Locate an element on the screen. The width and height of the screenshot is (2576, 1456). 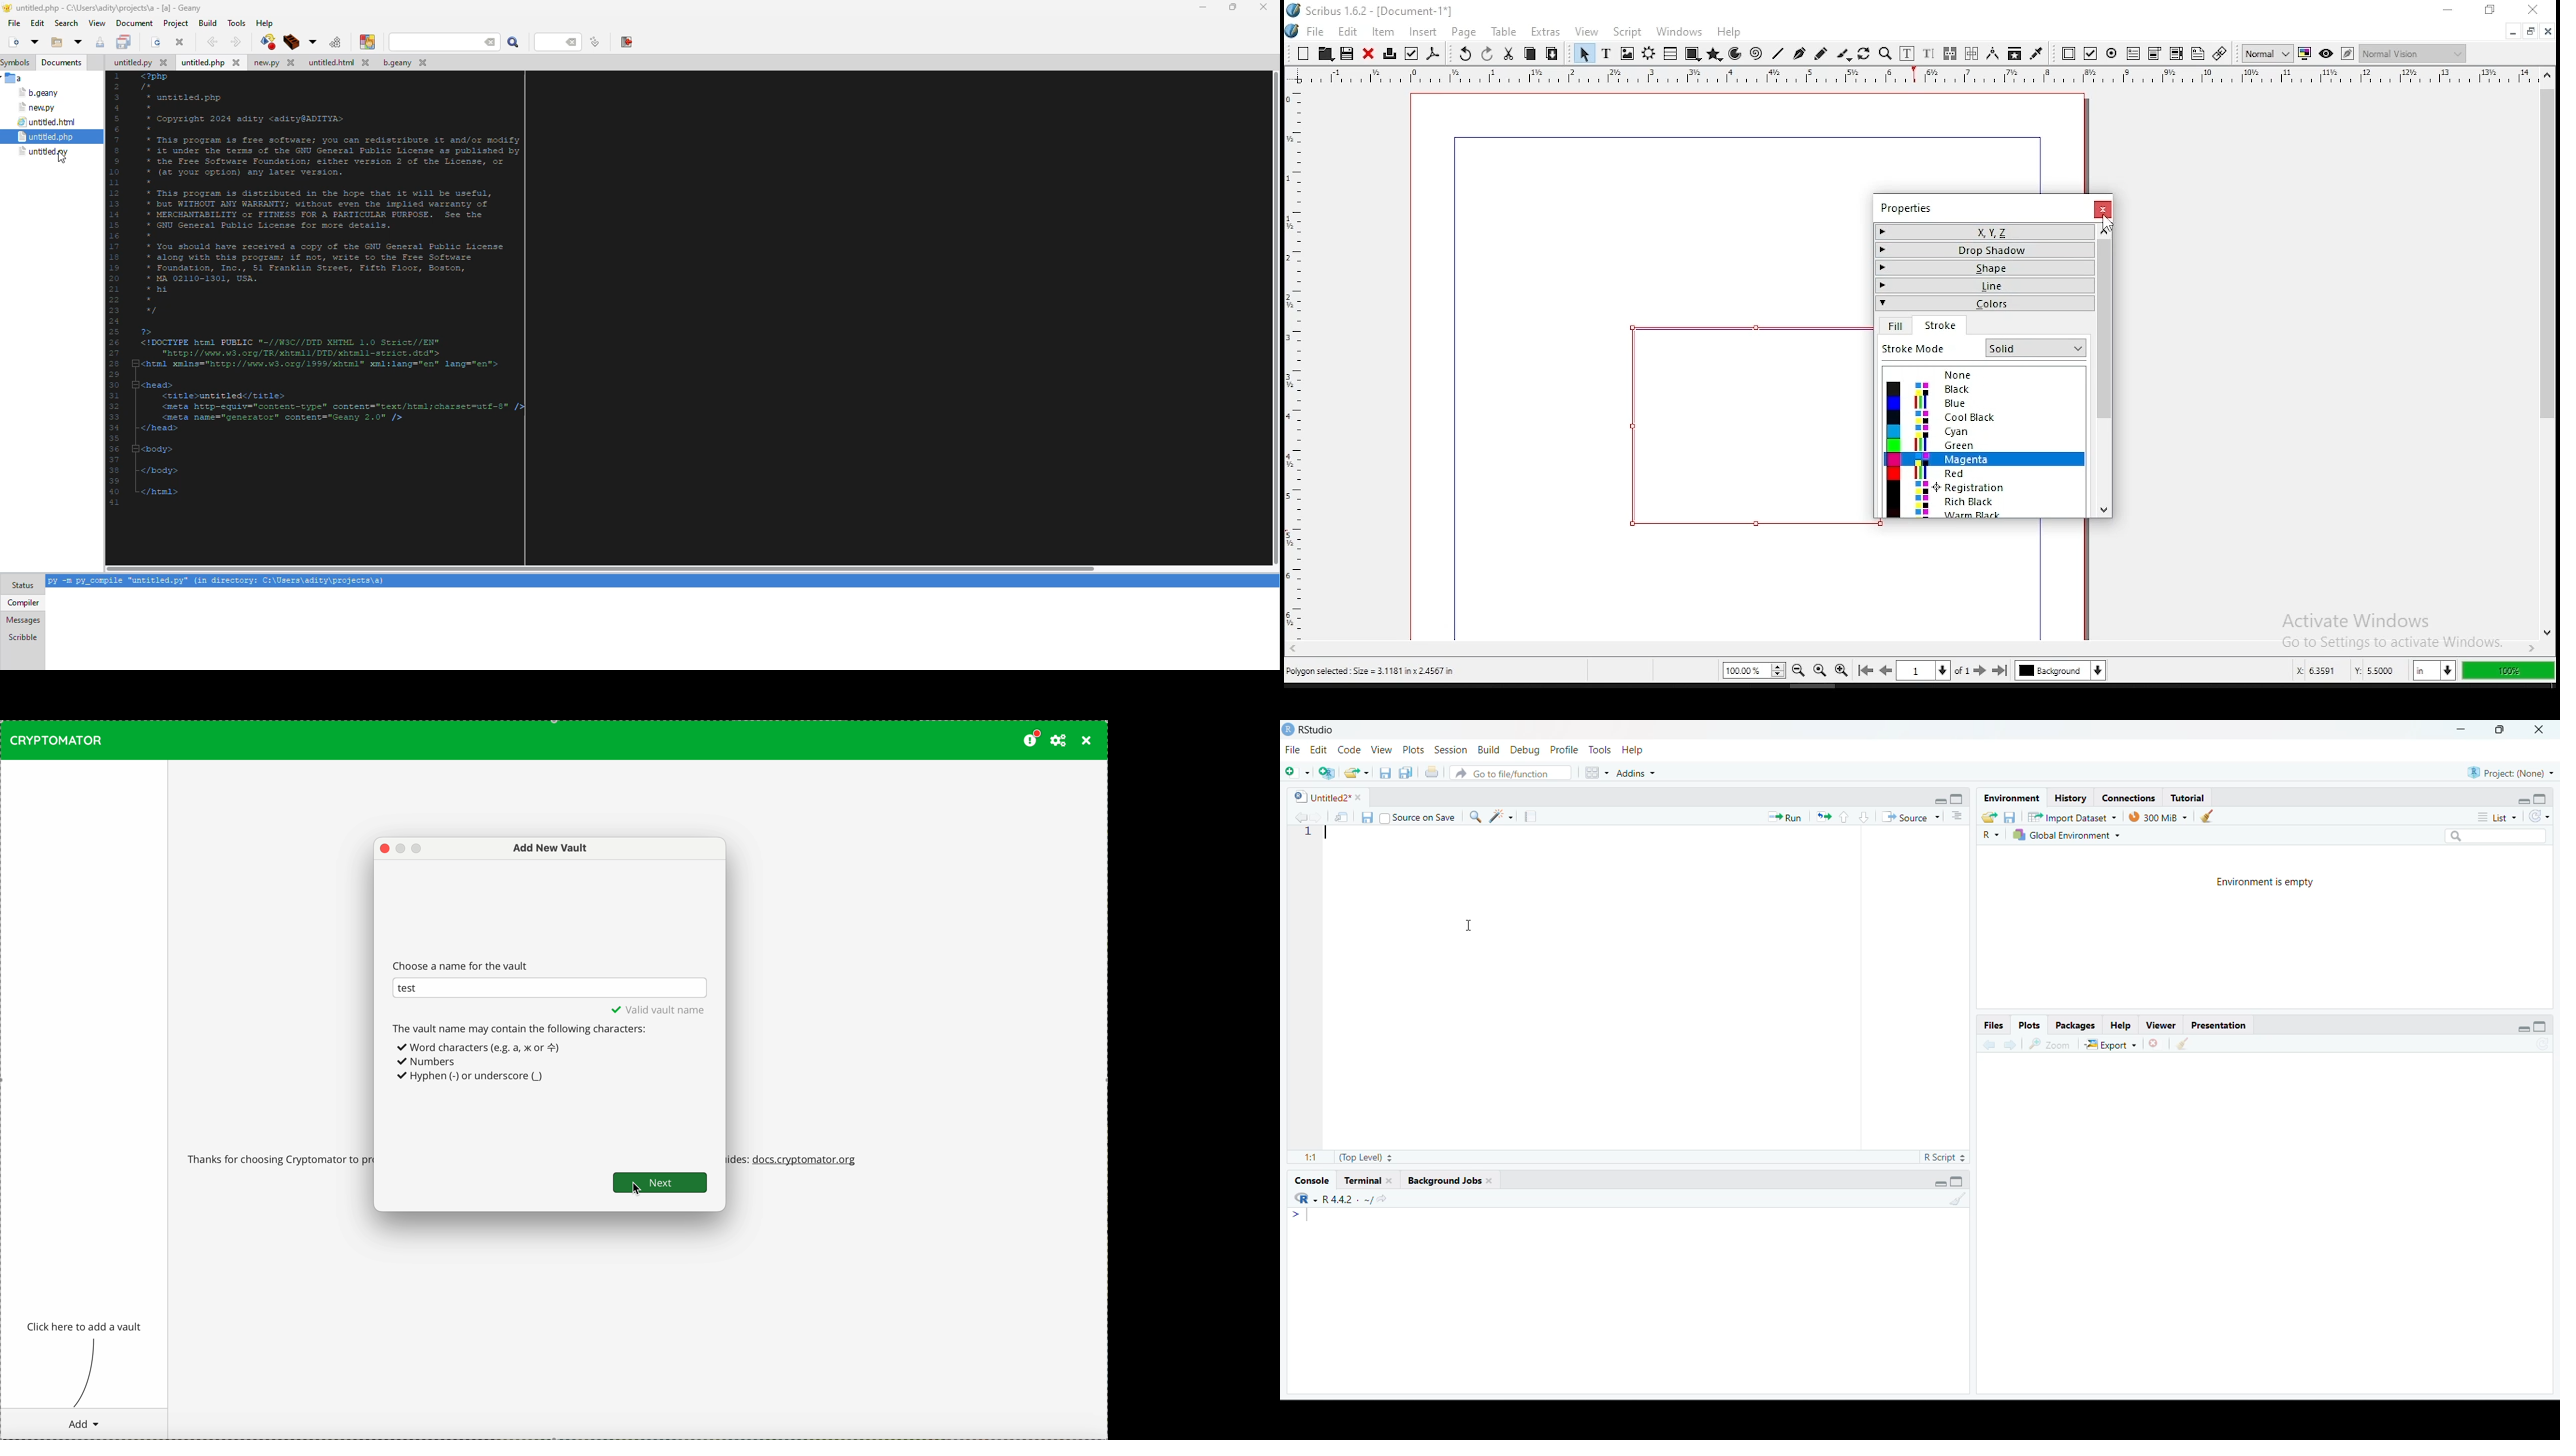
1:1 is located at coordinates (1309, 1158).